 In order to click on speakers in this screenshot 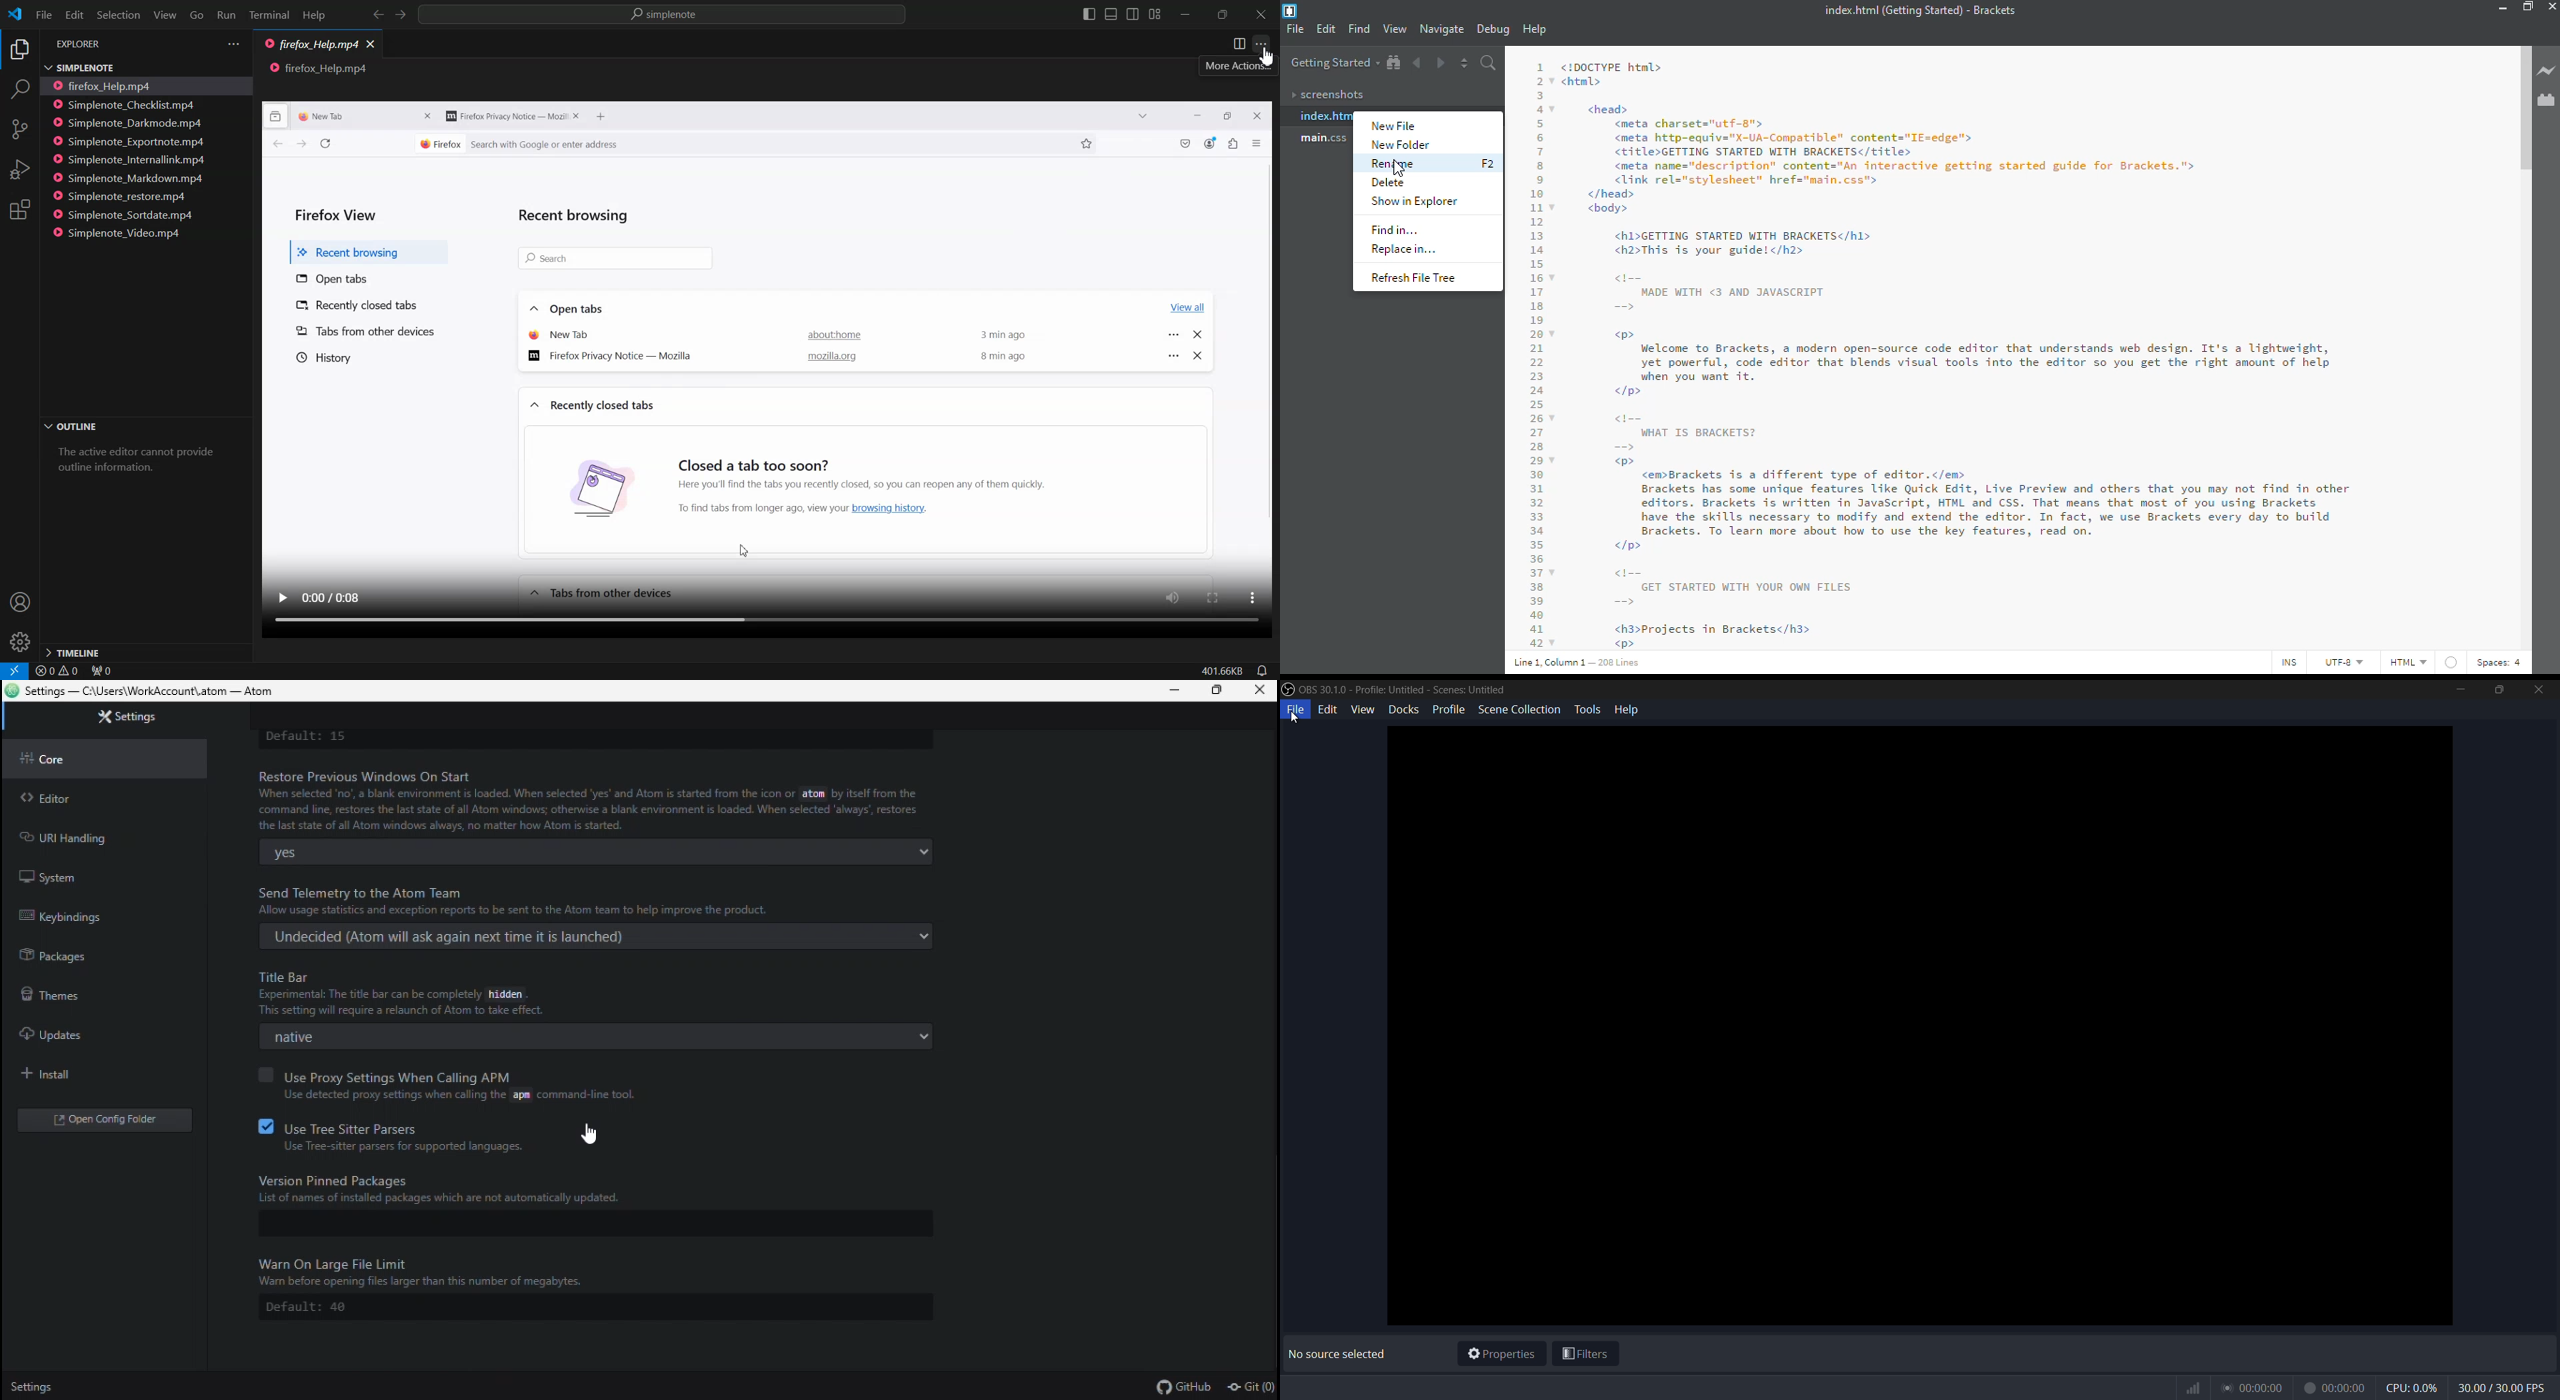, I will do `click(1175, 597)`.